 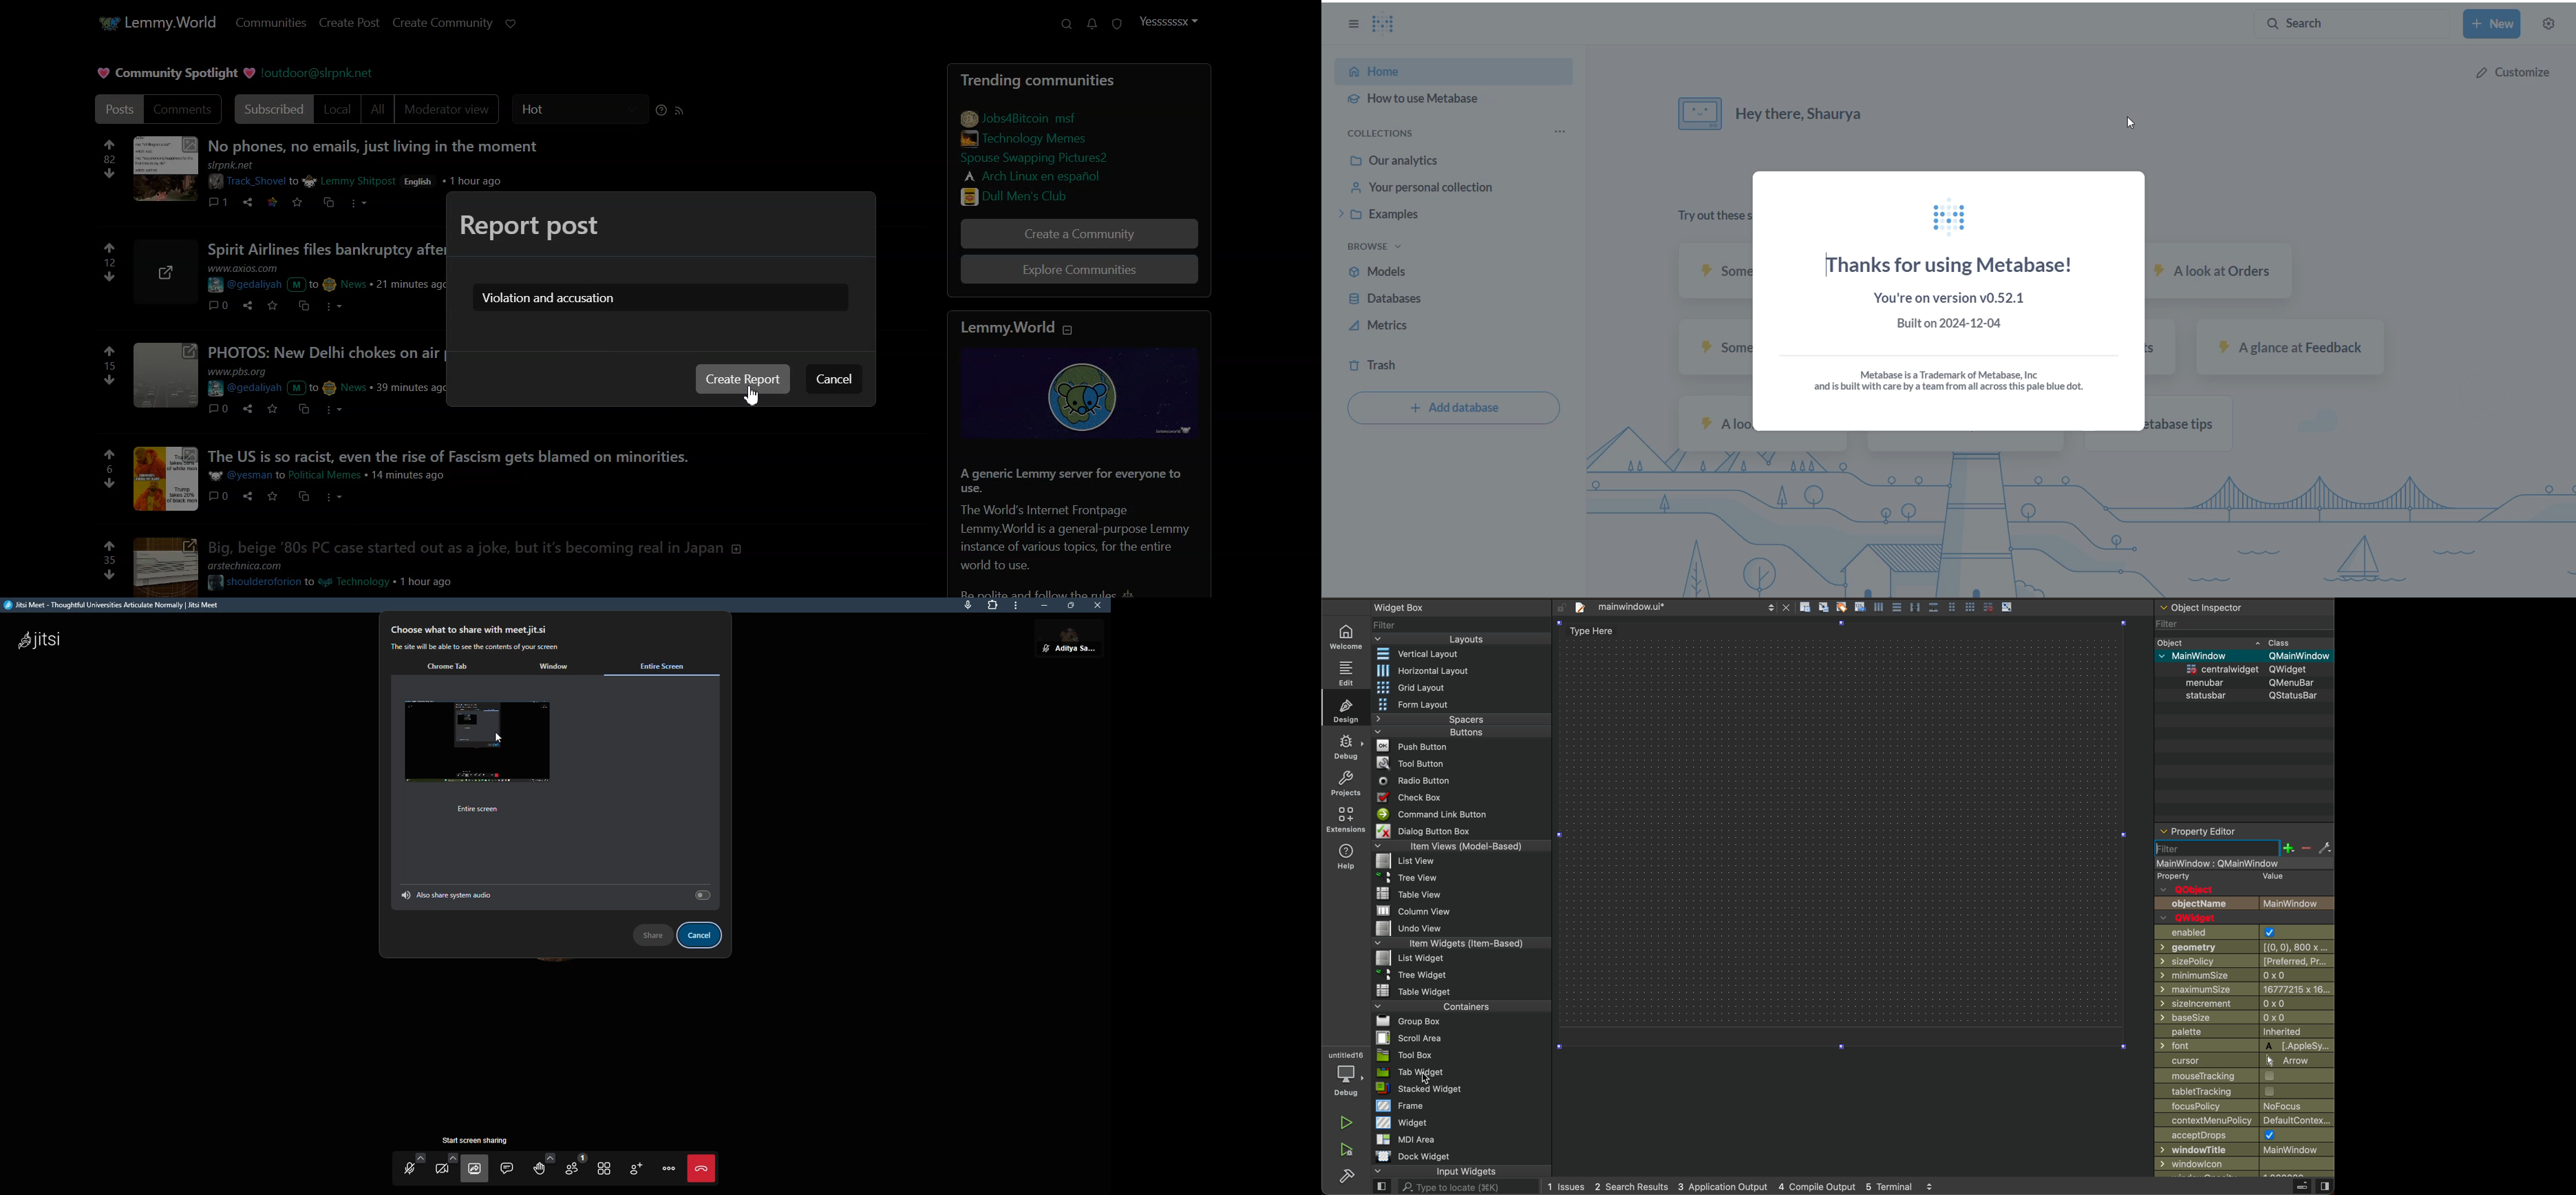 I want to click on image, so click(x=1085, y=394).